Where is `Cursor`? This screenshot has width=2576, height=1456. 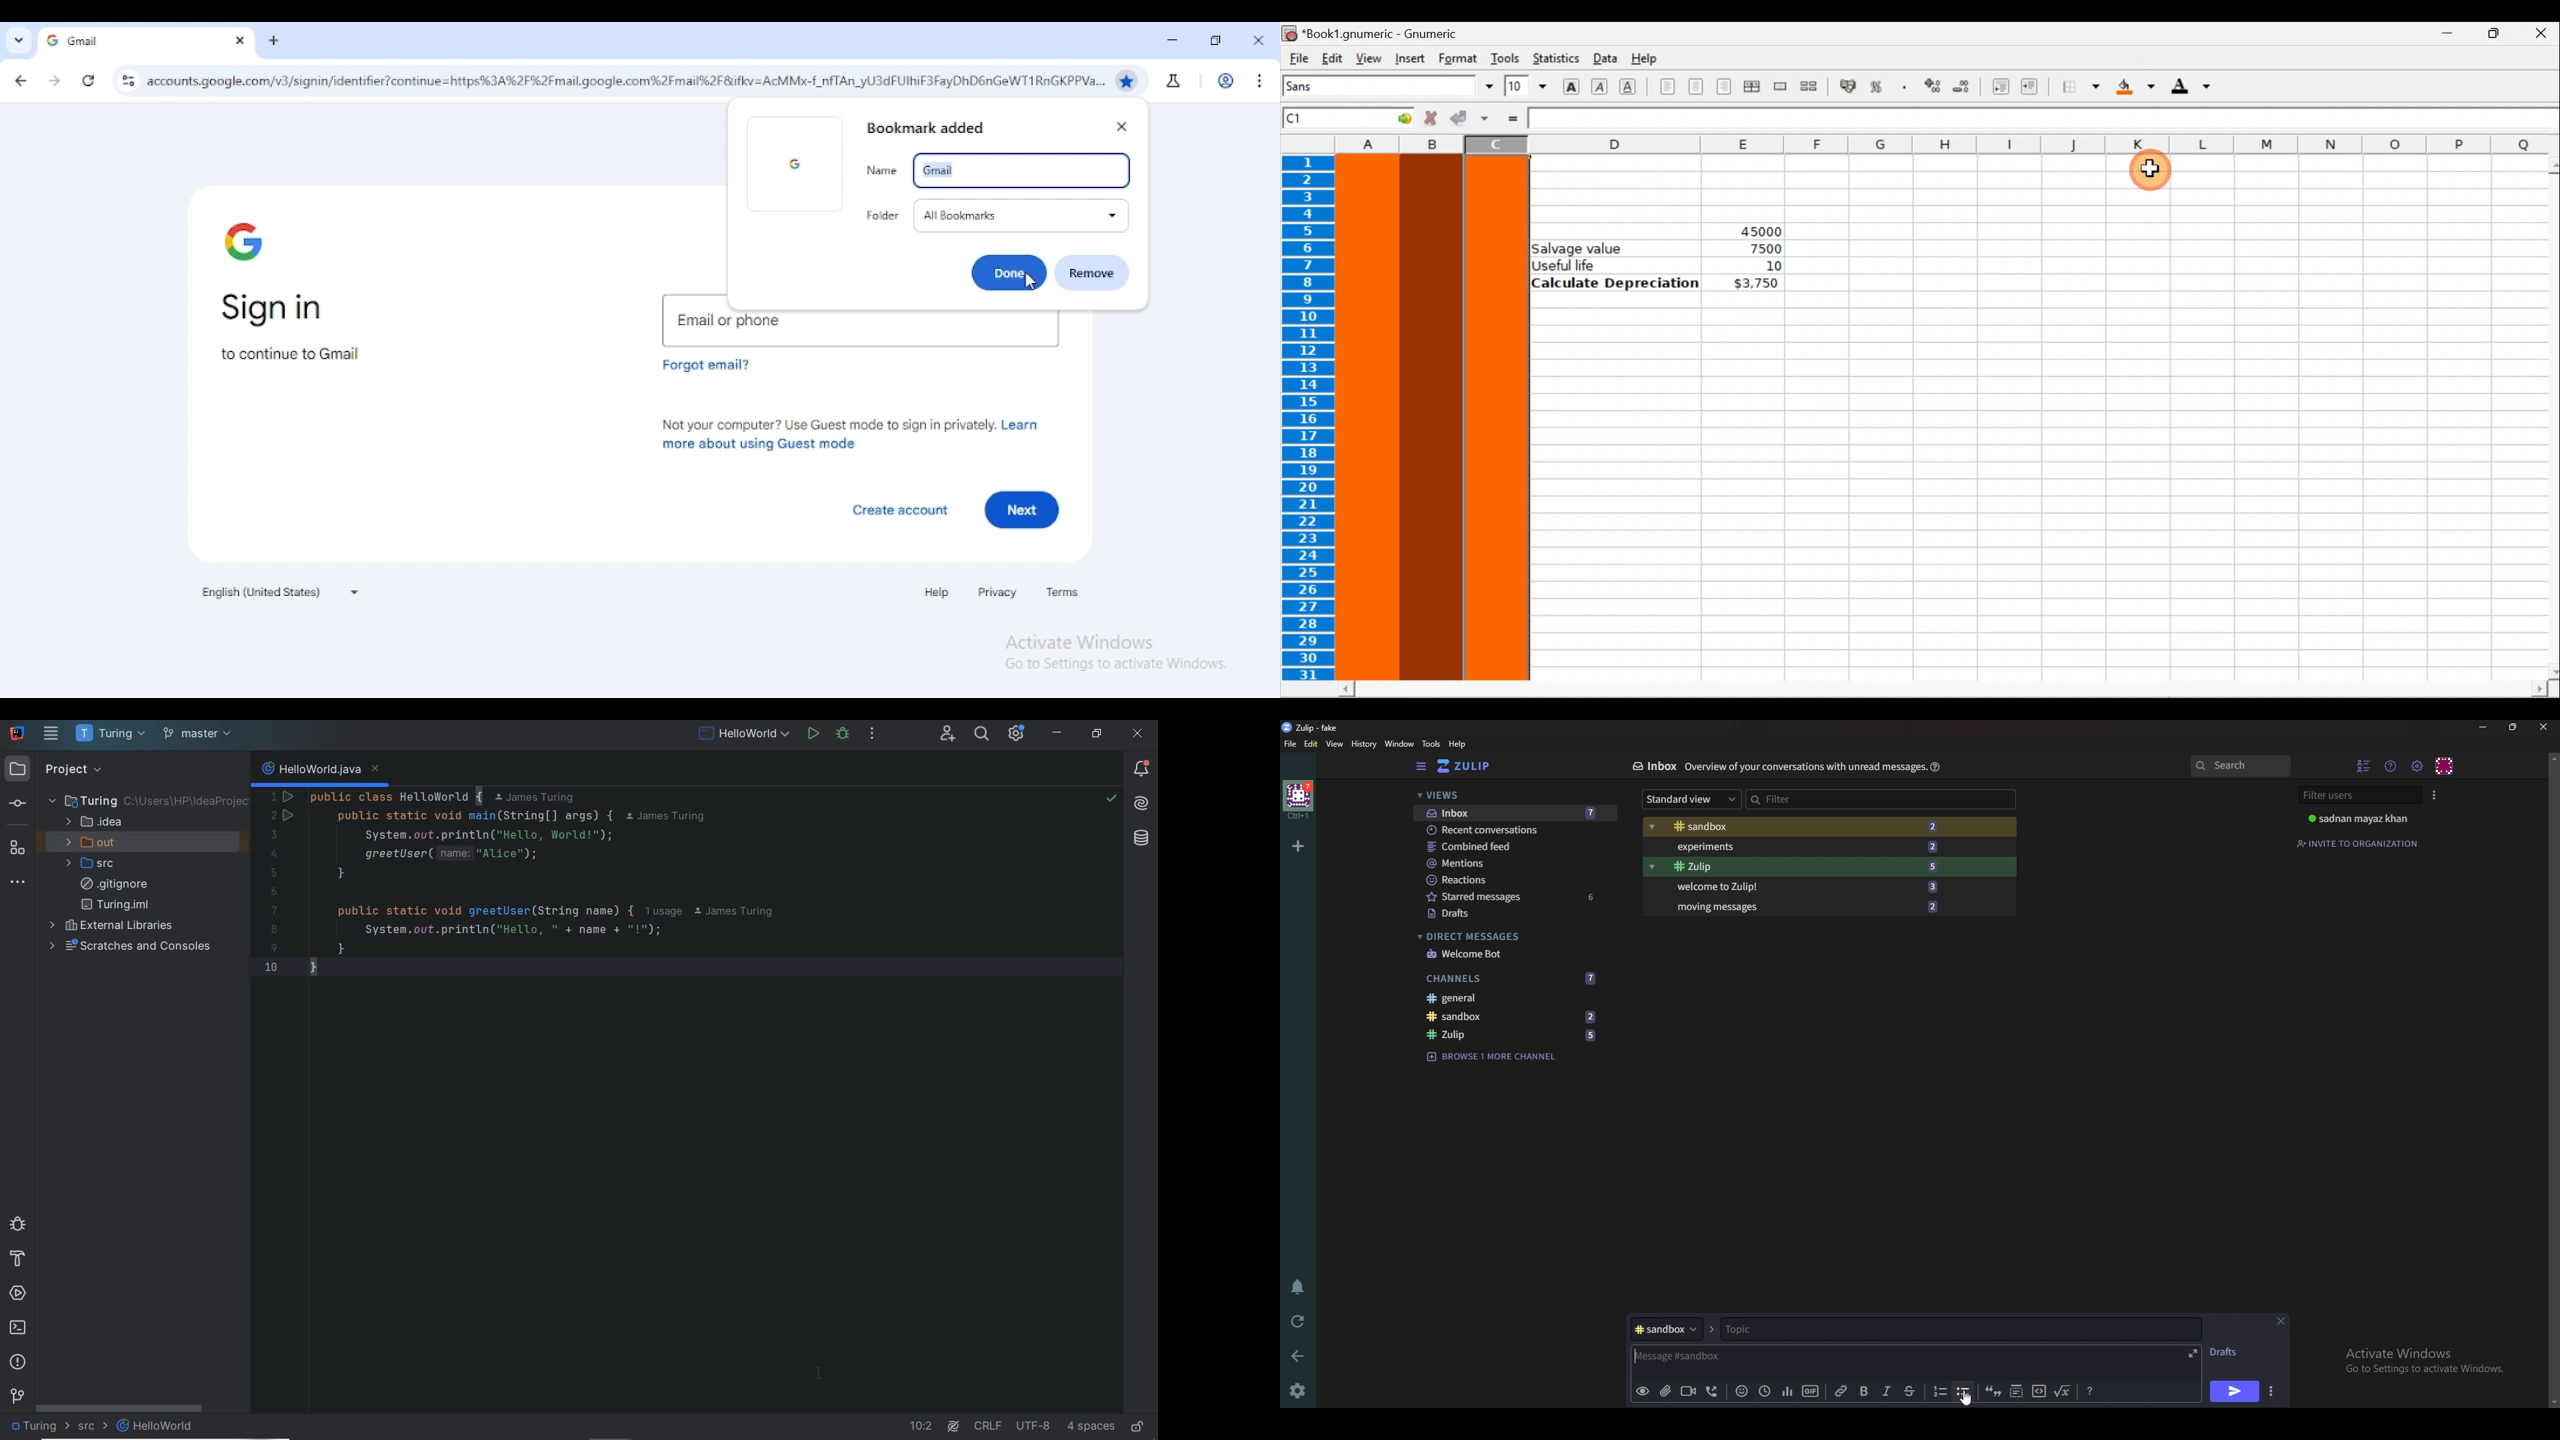
Cursor is located at coordinates (1969, 1397).